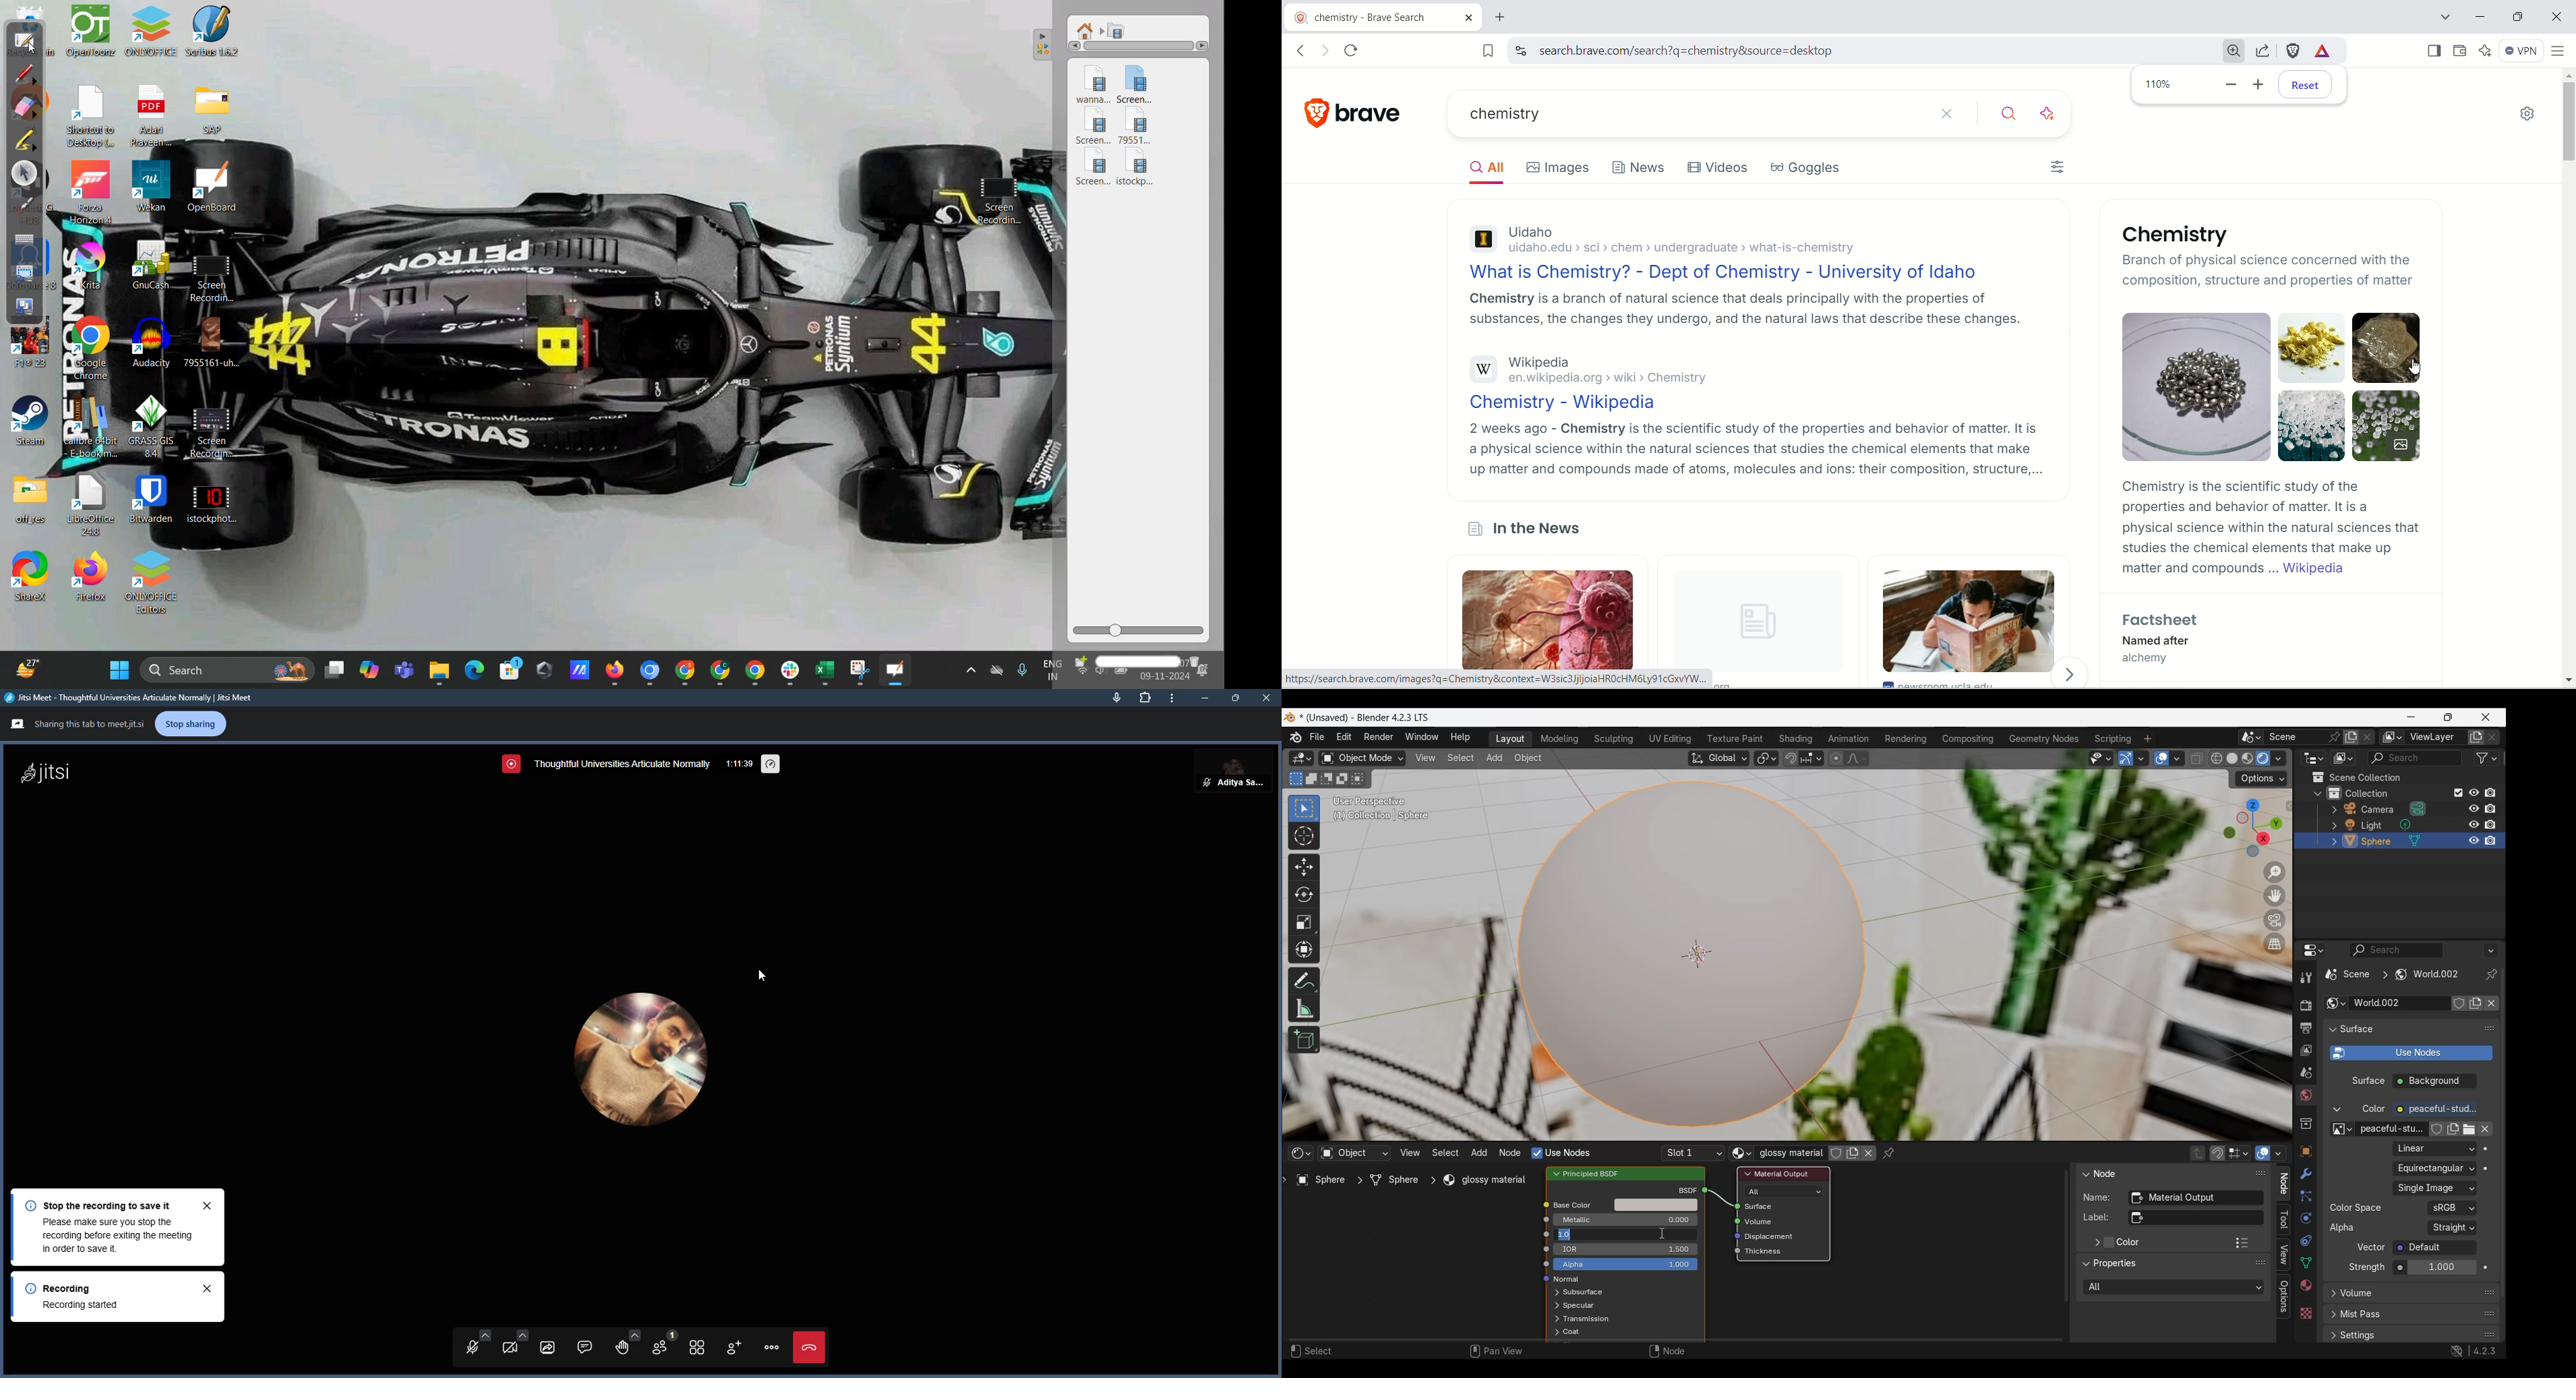 The height and width of the screenshot is (1400, 2576). I want to click on Chemistry is the scientific study of the
properties and behavior of matter. It is a
physical science within the natural sciences that
studies the chemical elements that make up, so click(2271, 517).